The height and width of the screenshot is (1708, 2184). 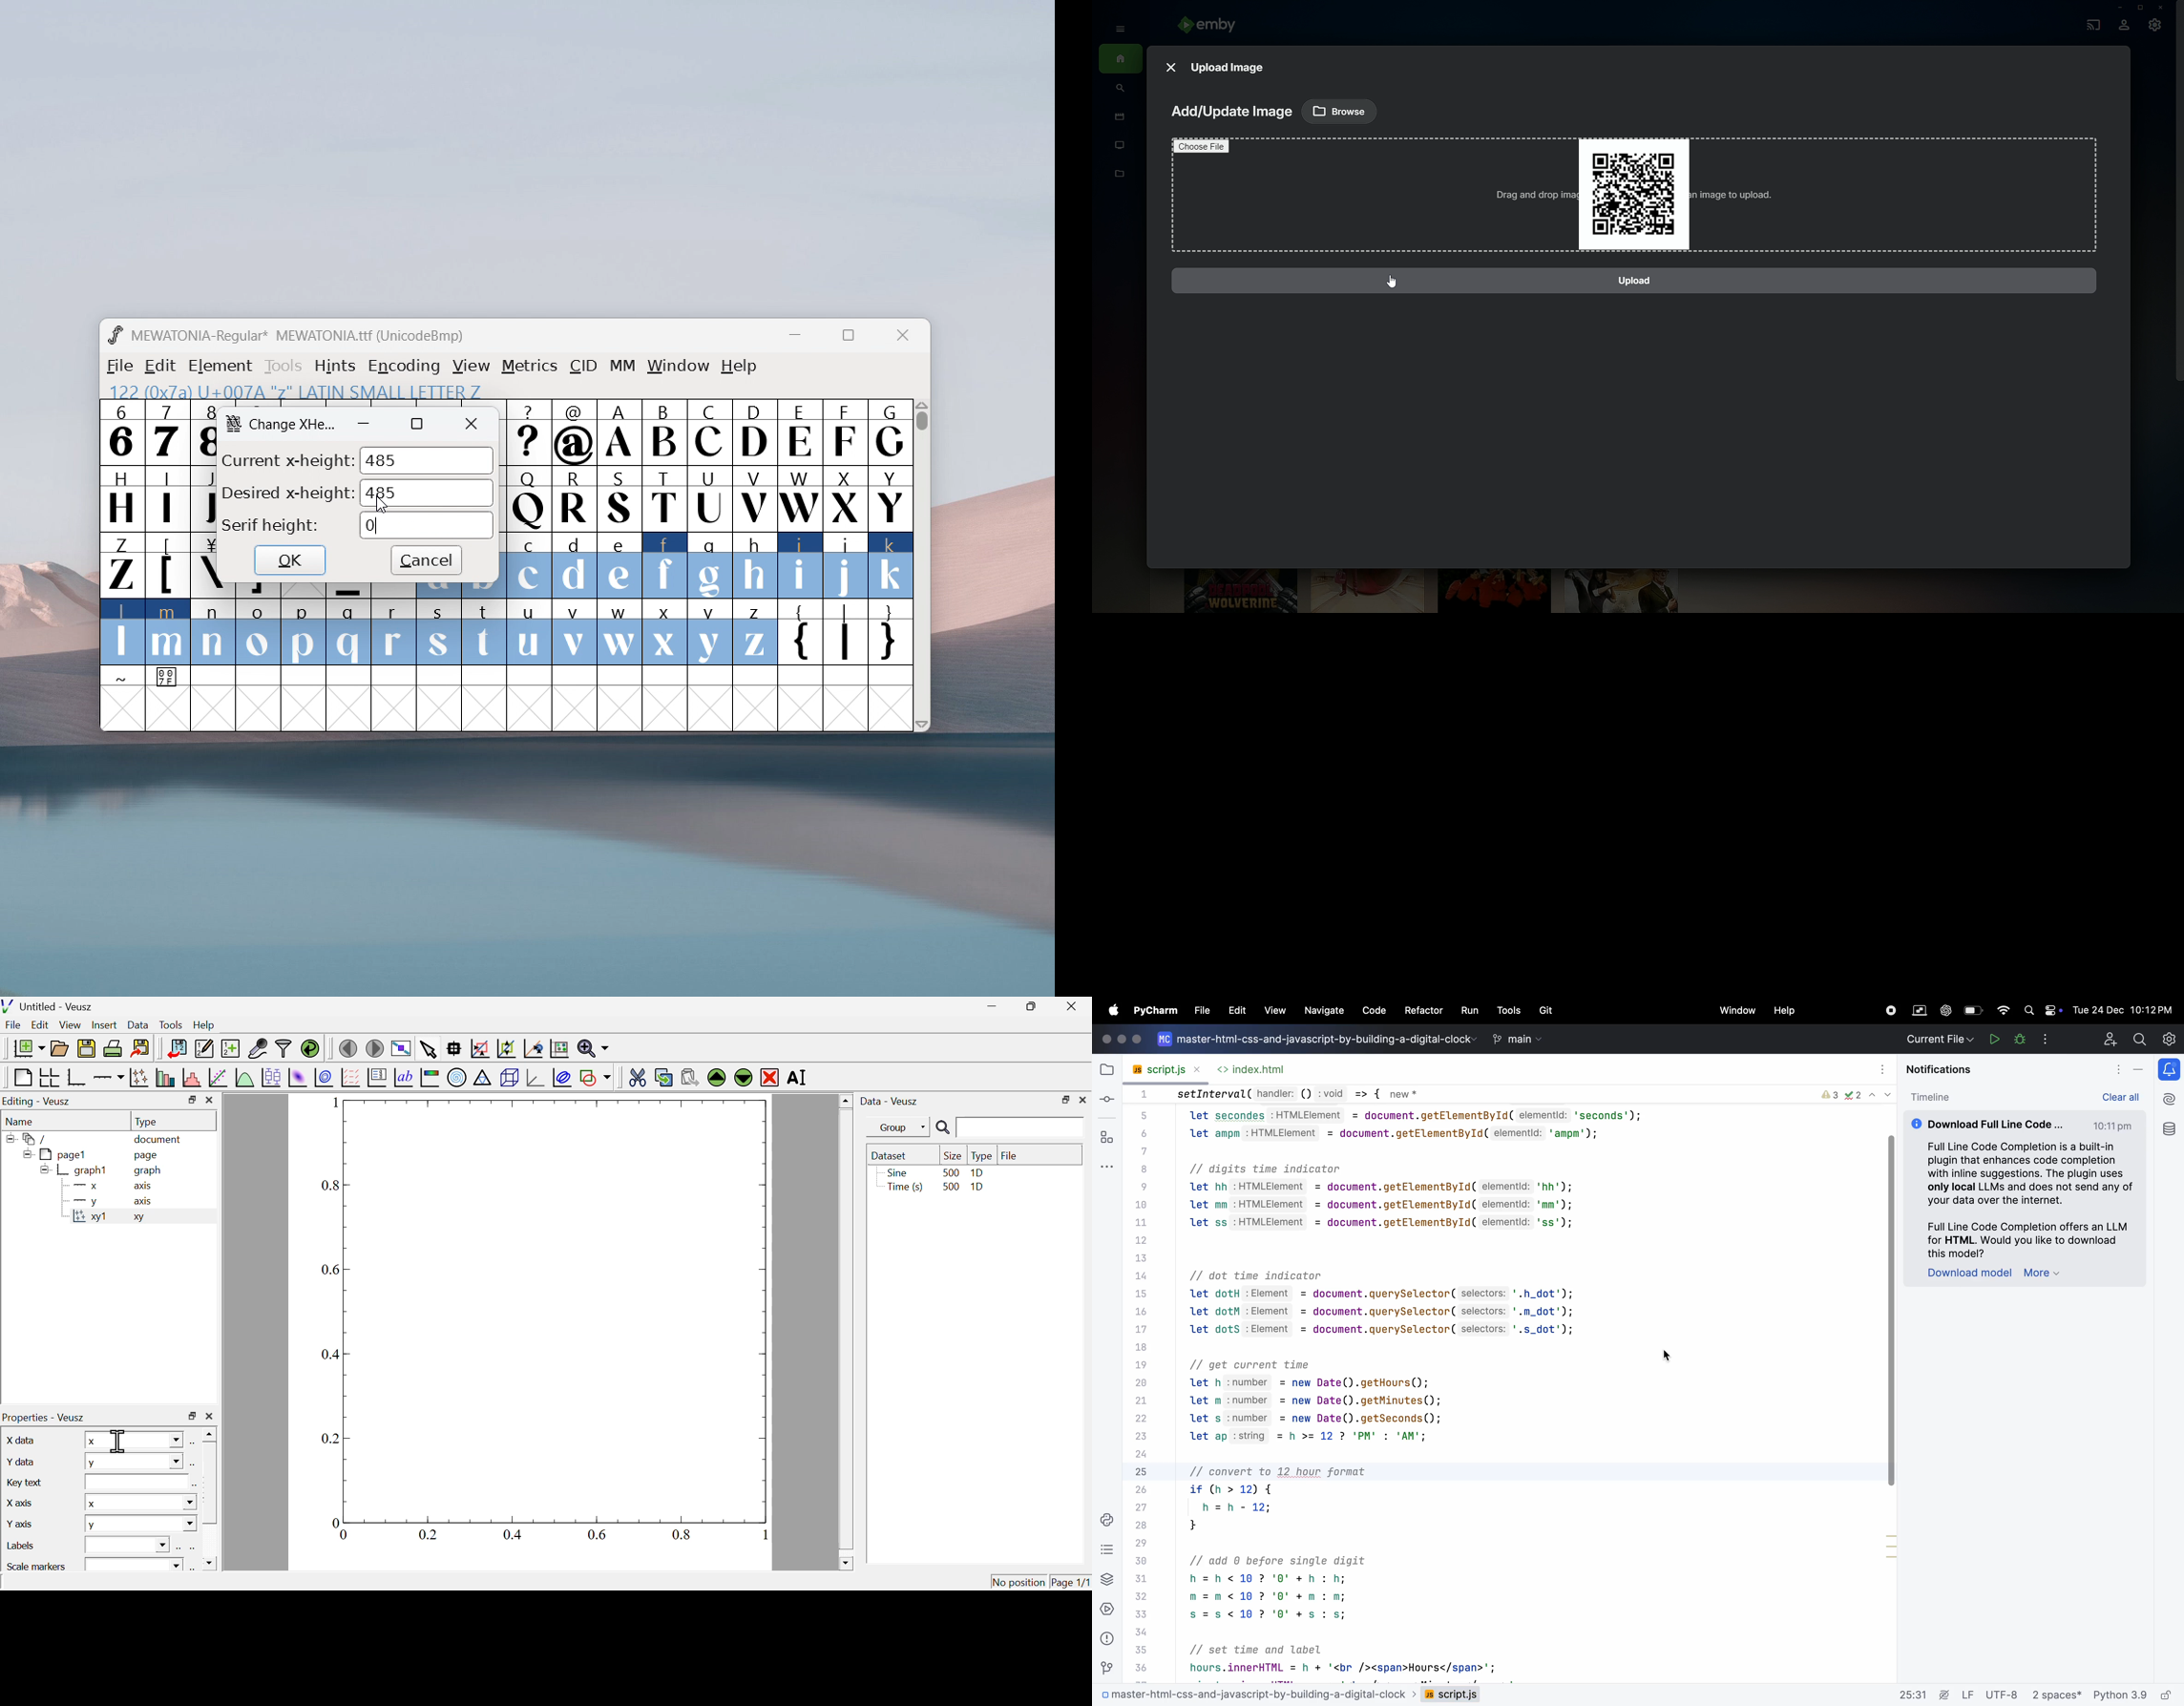 I want to click on emby, so click(x=1211, y=26).